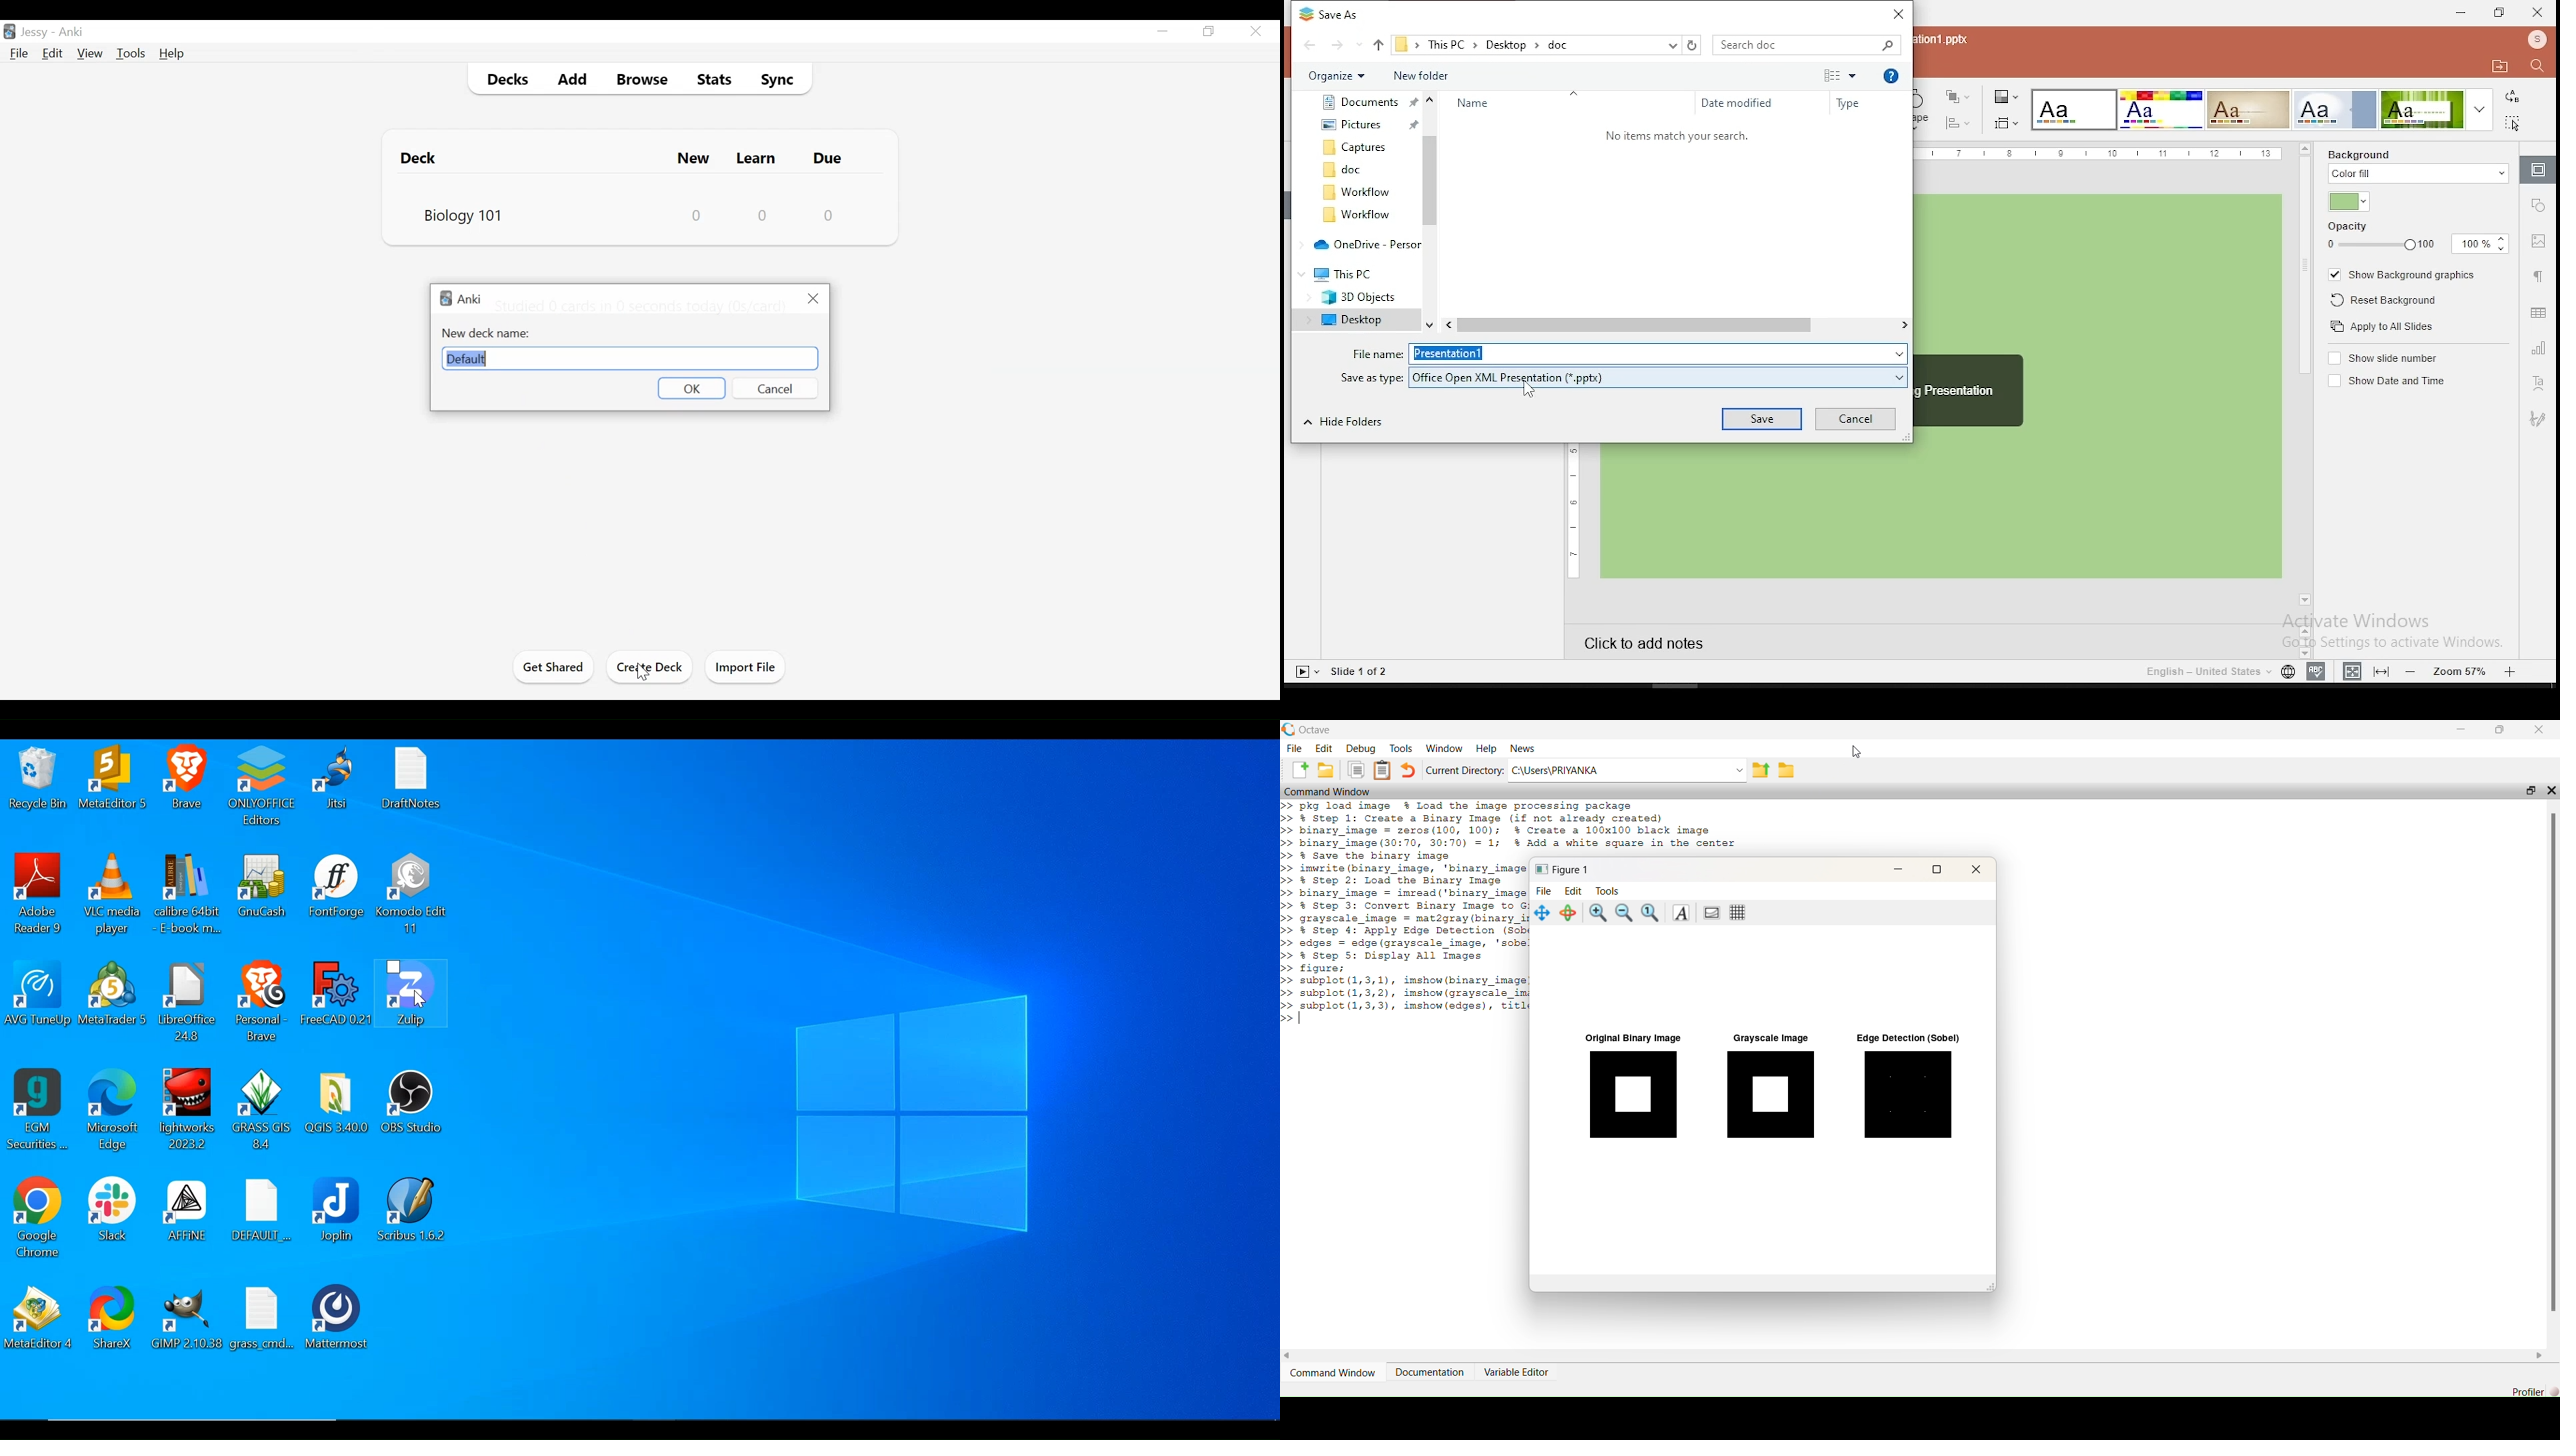  What do you see at coordinates (2248, 109) in the screenshot?
I see `select color theme` at bounding box center [2248, 109].